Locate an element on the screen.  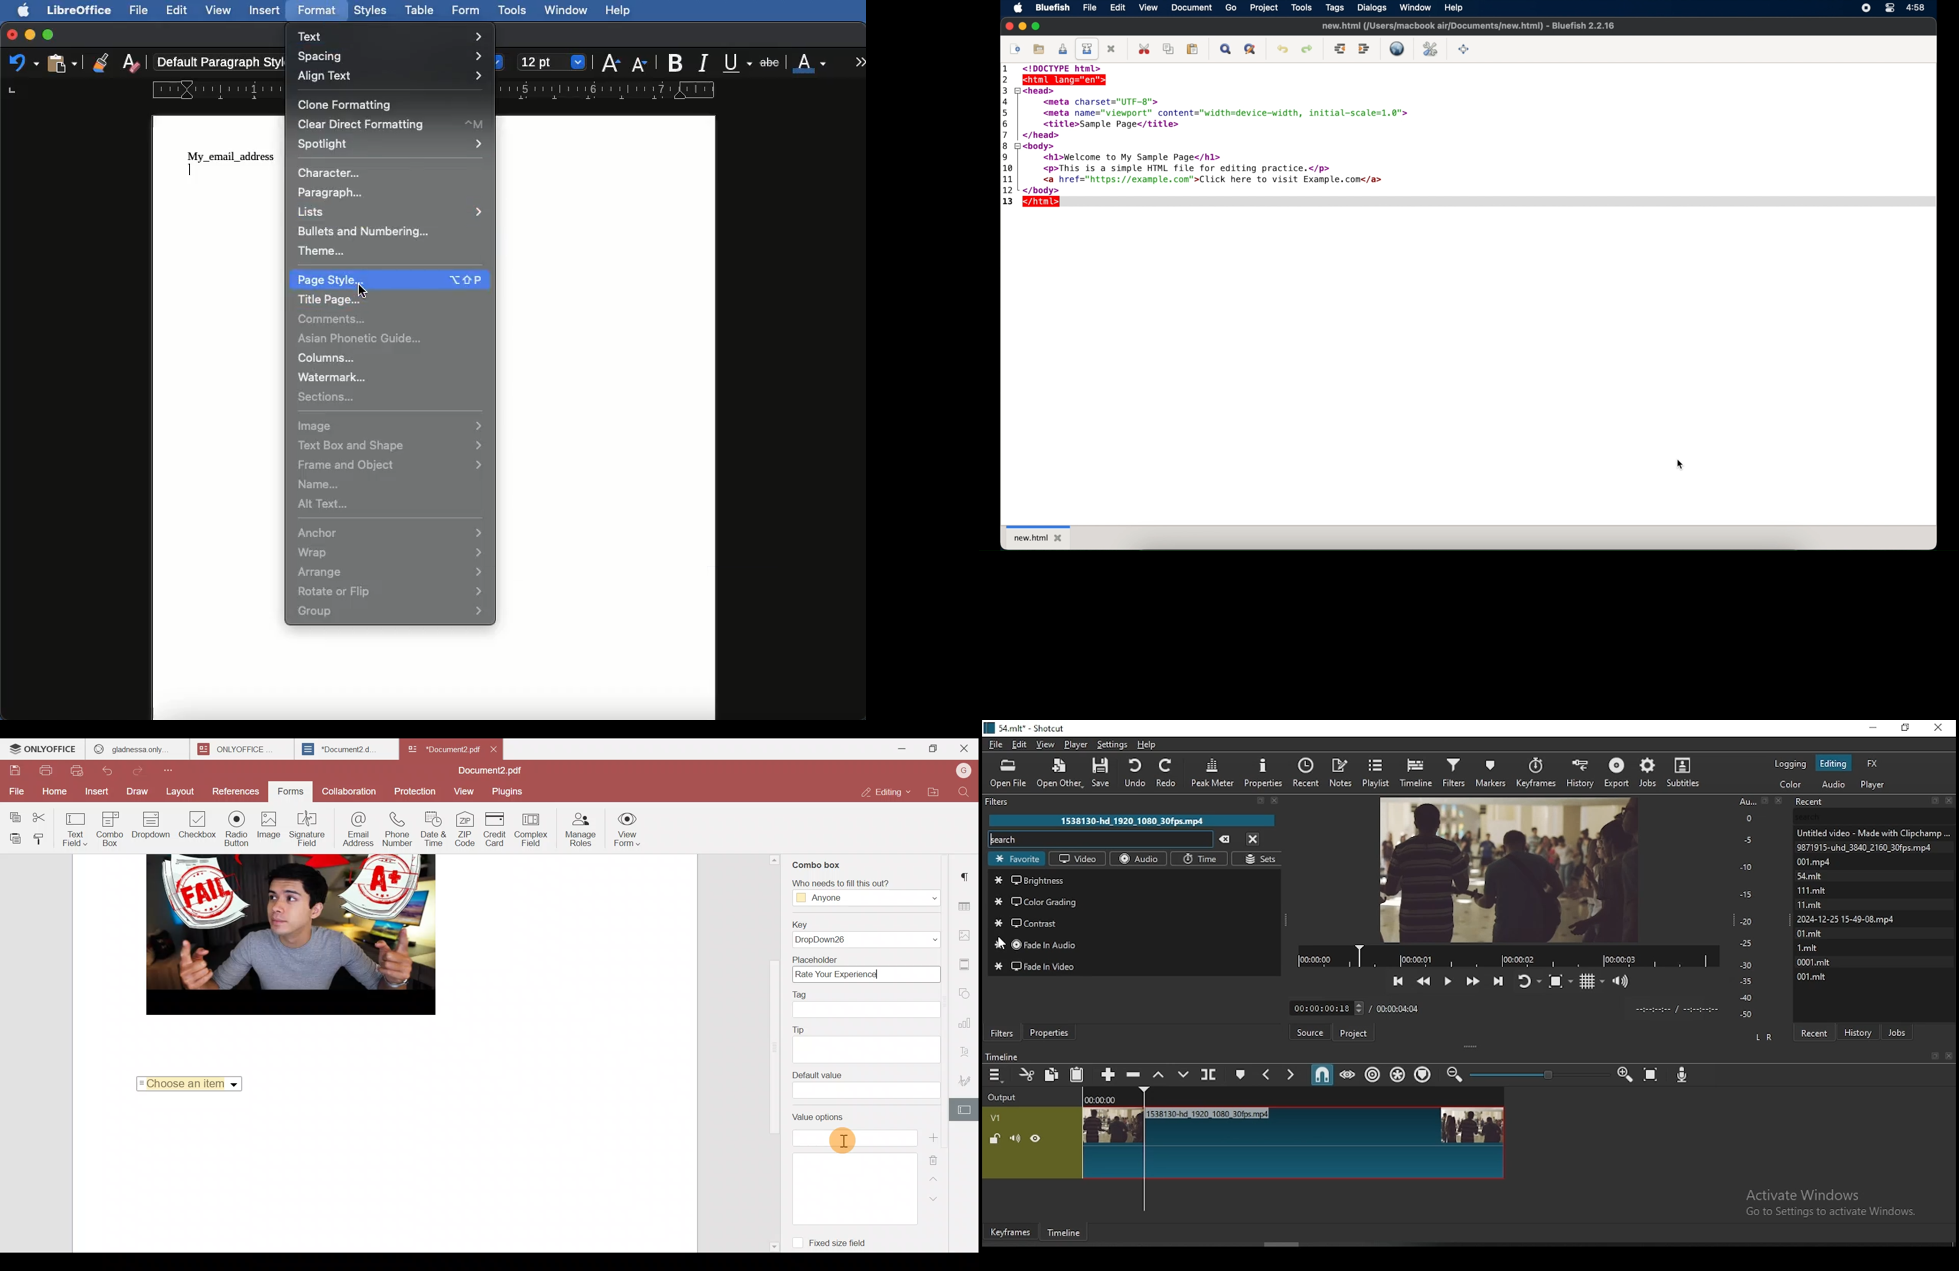
time is located at coordinates (1197, 859).